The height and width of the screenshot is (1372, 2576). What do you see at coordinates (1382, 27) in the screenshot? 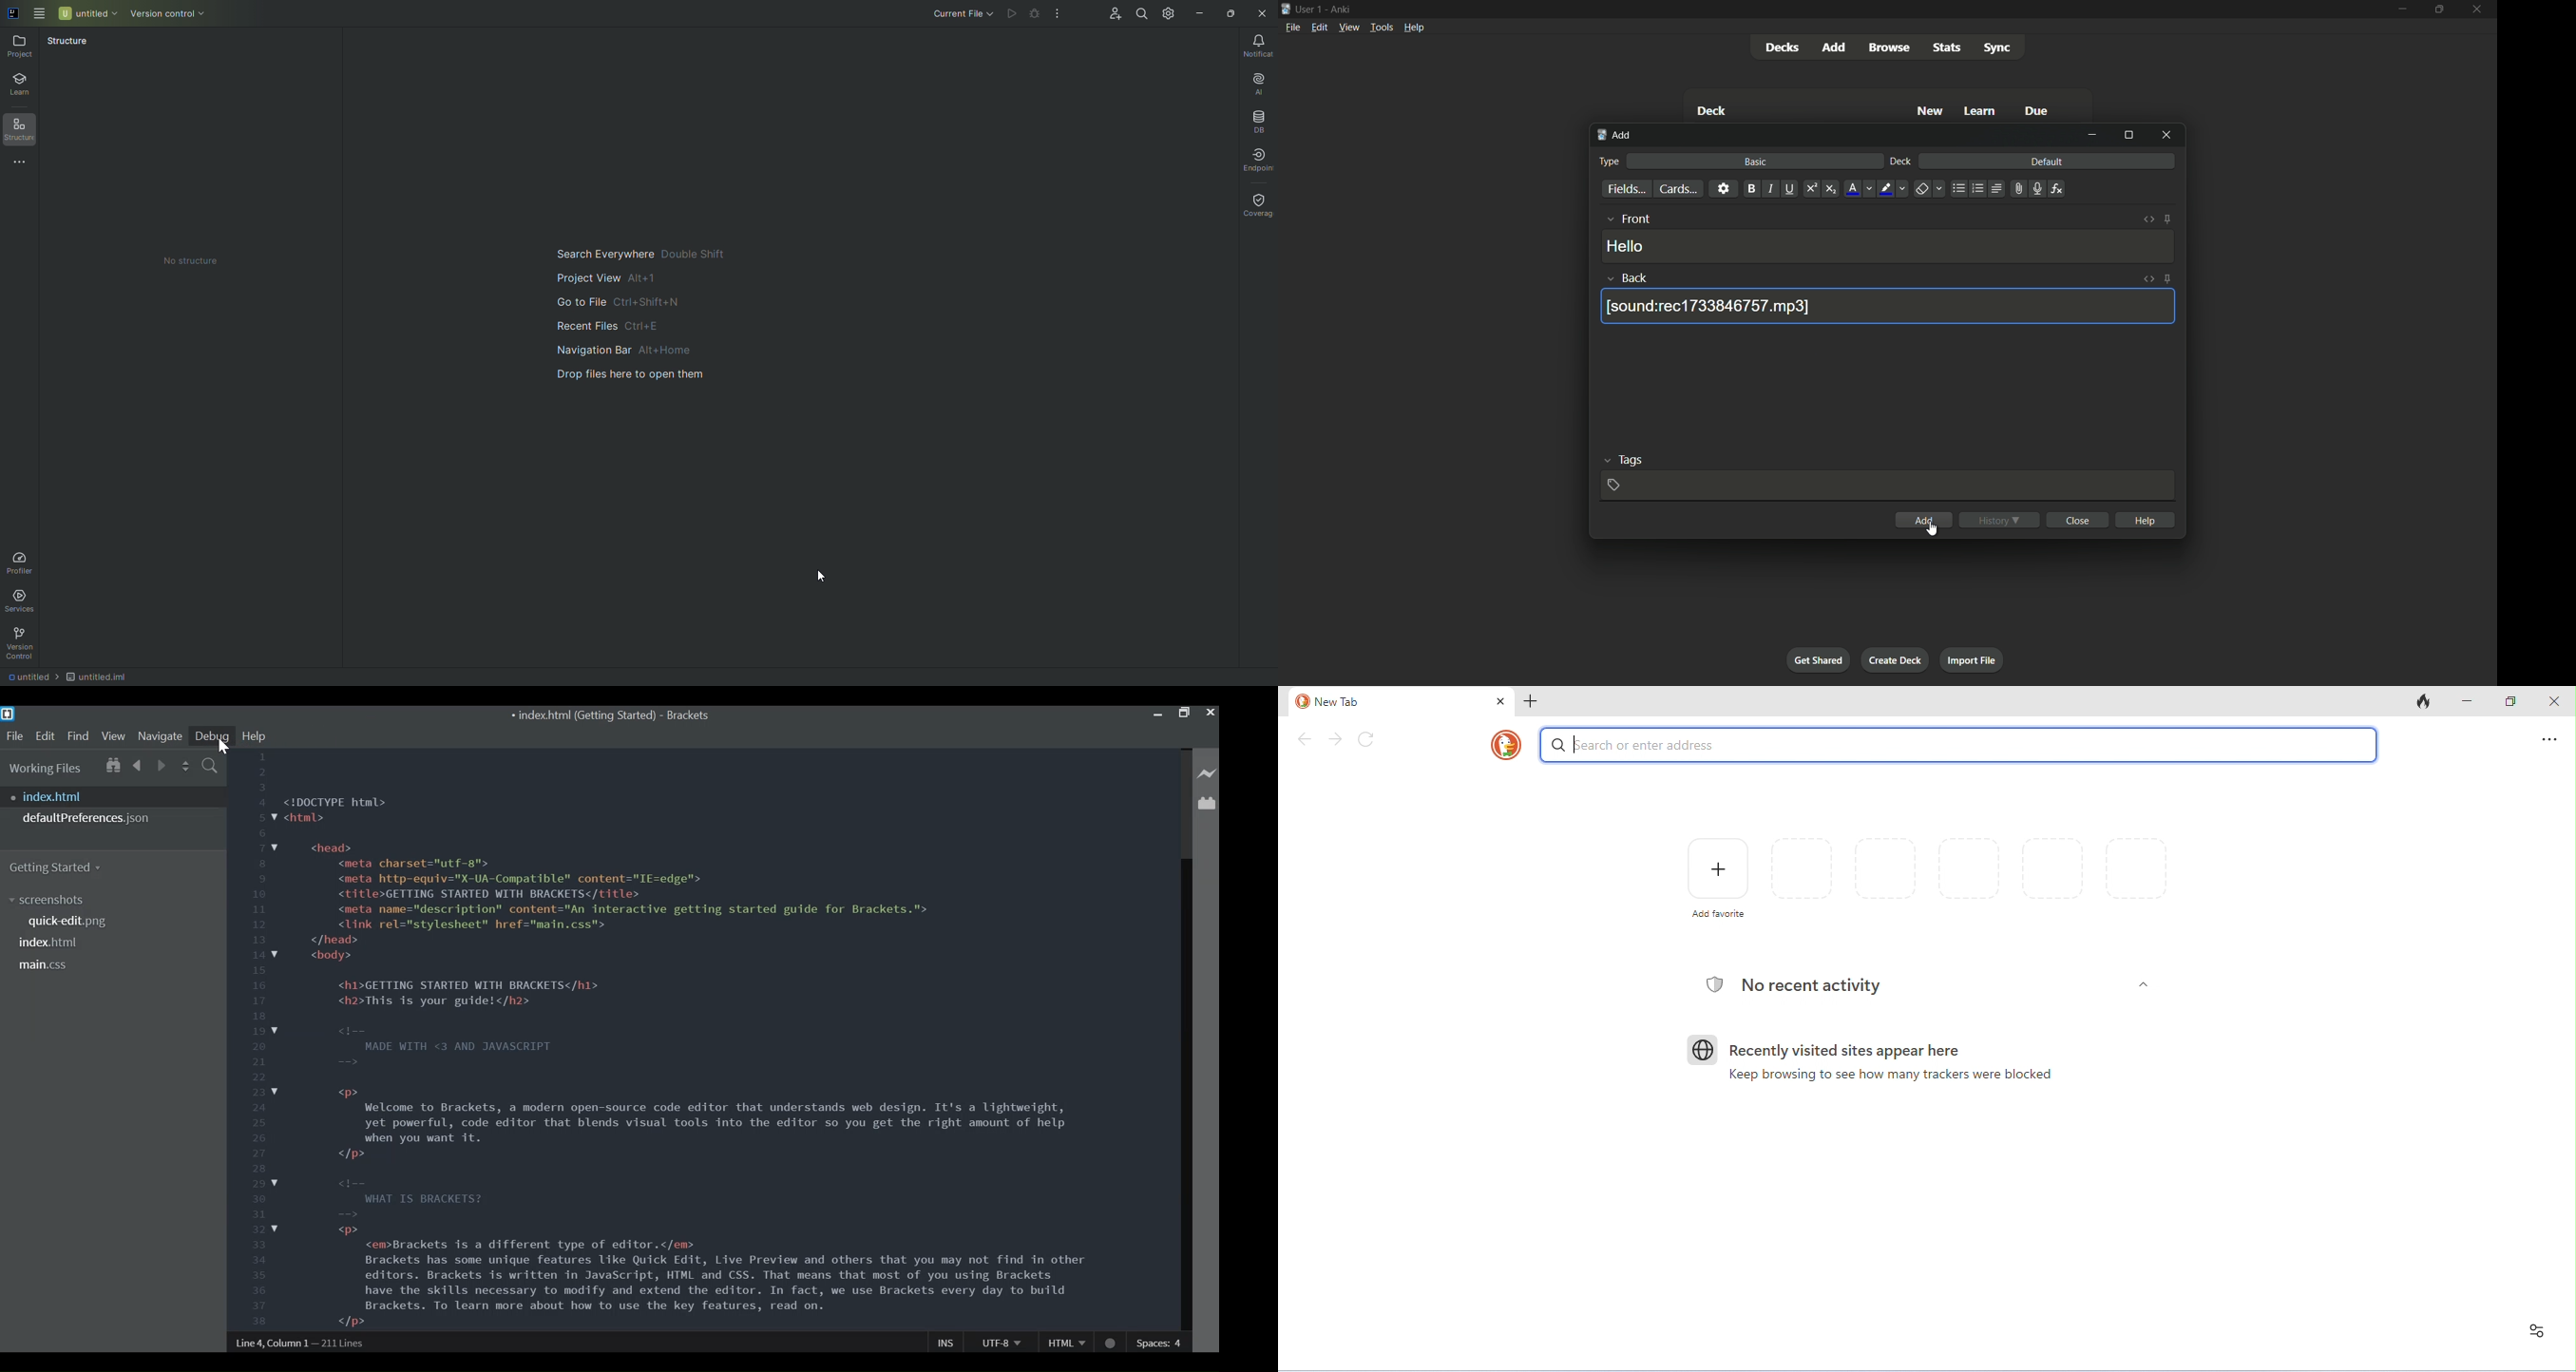
I see `tools menu` at bounding box center [1382, 27].